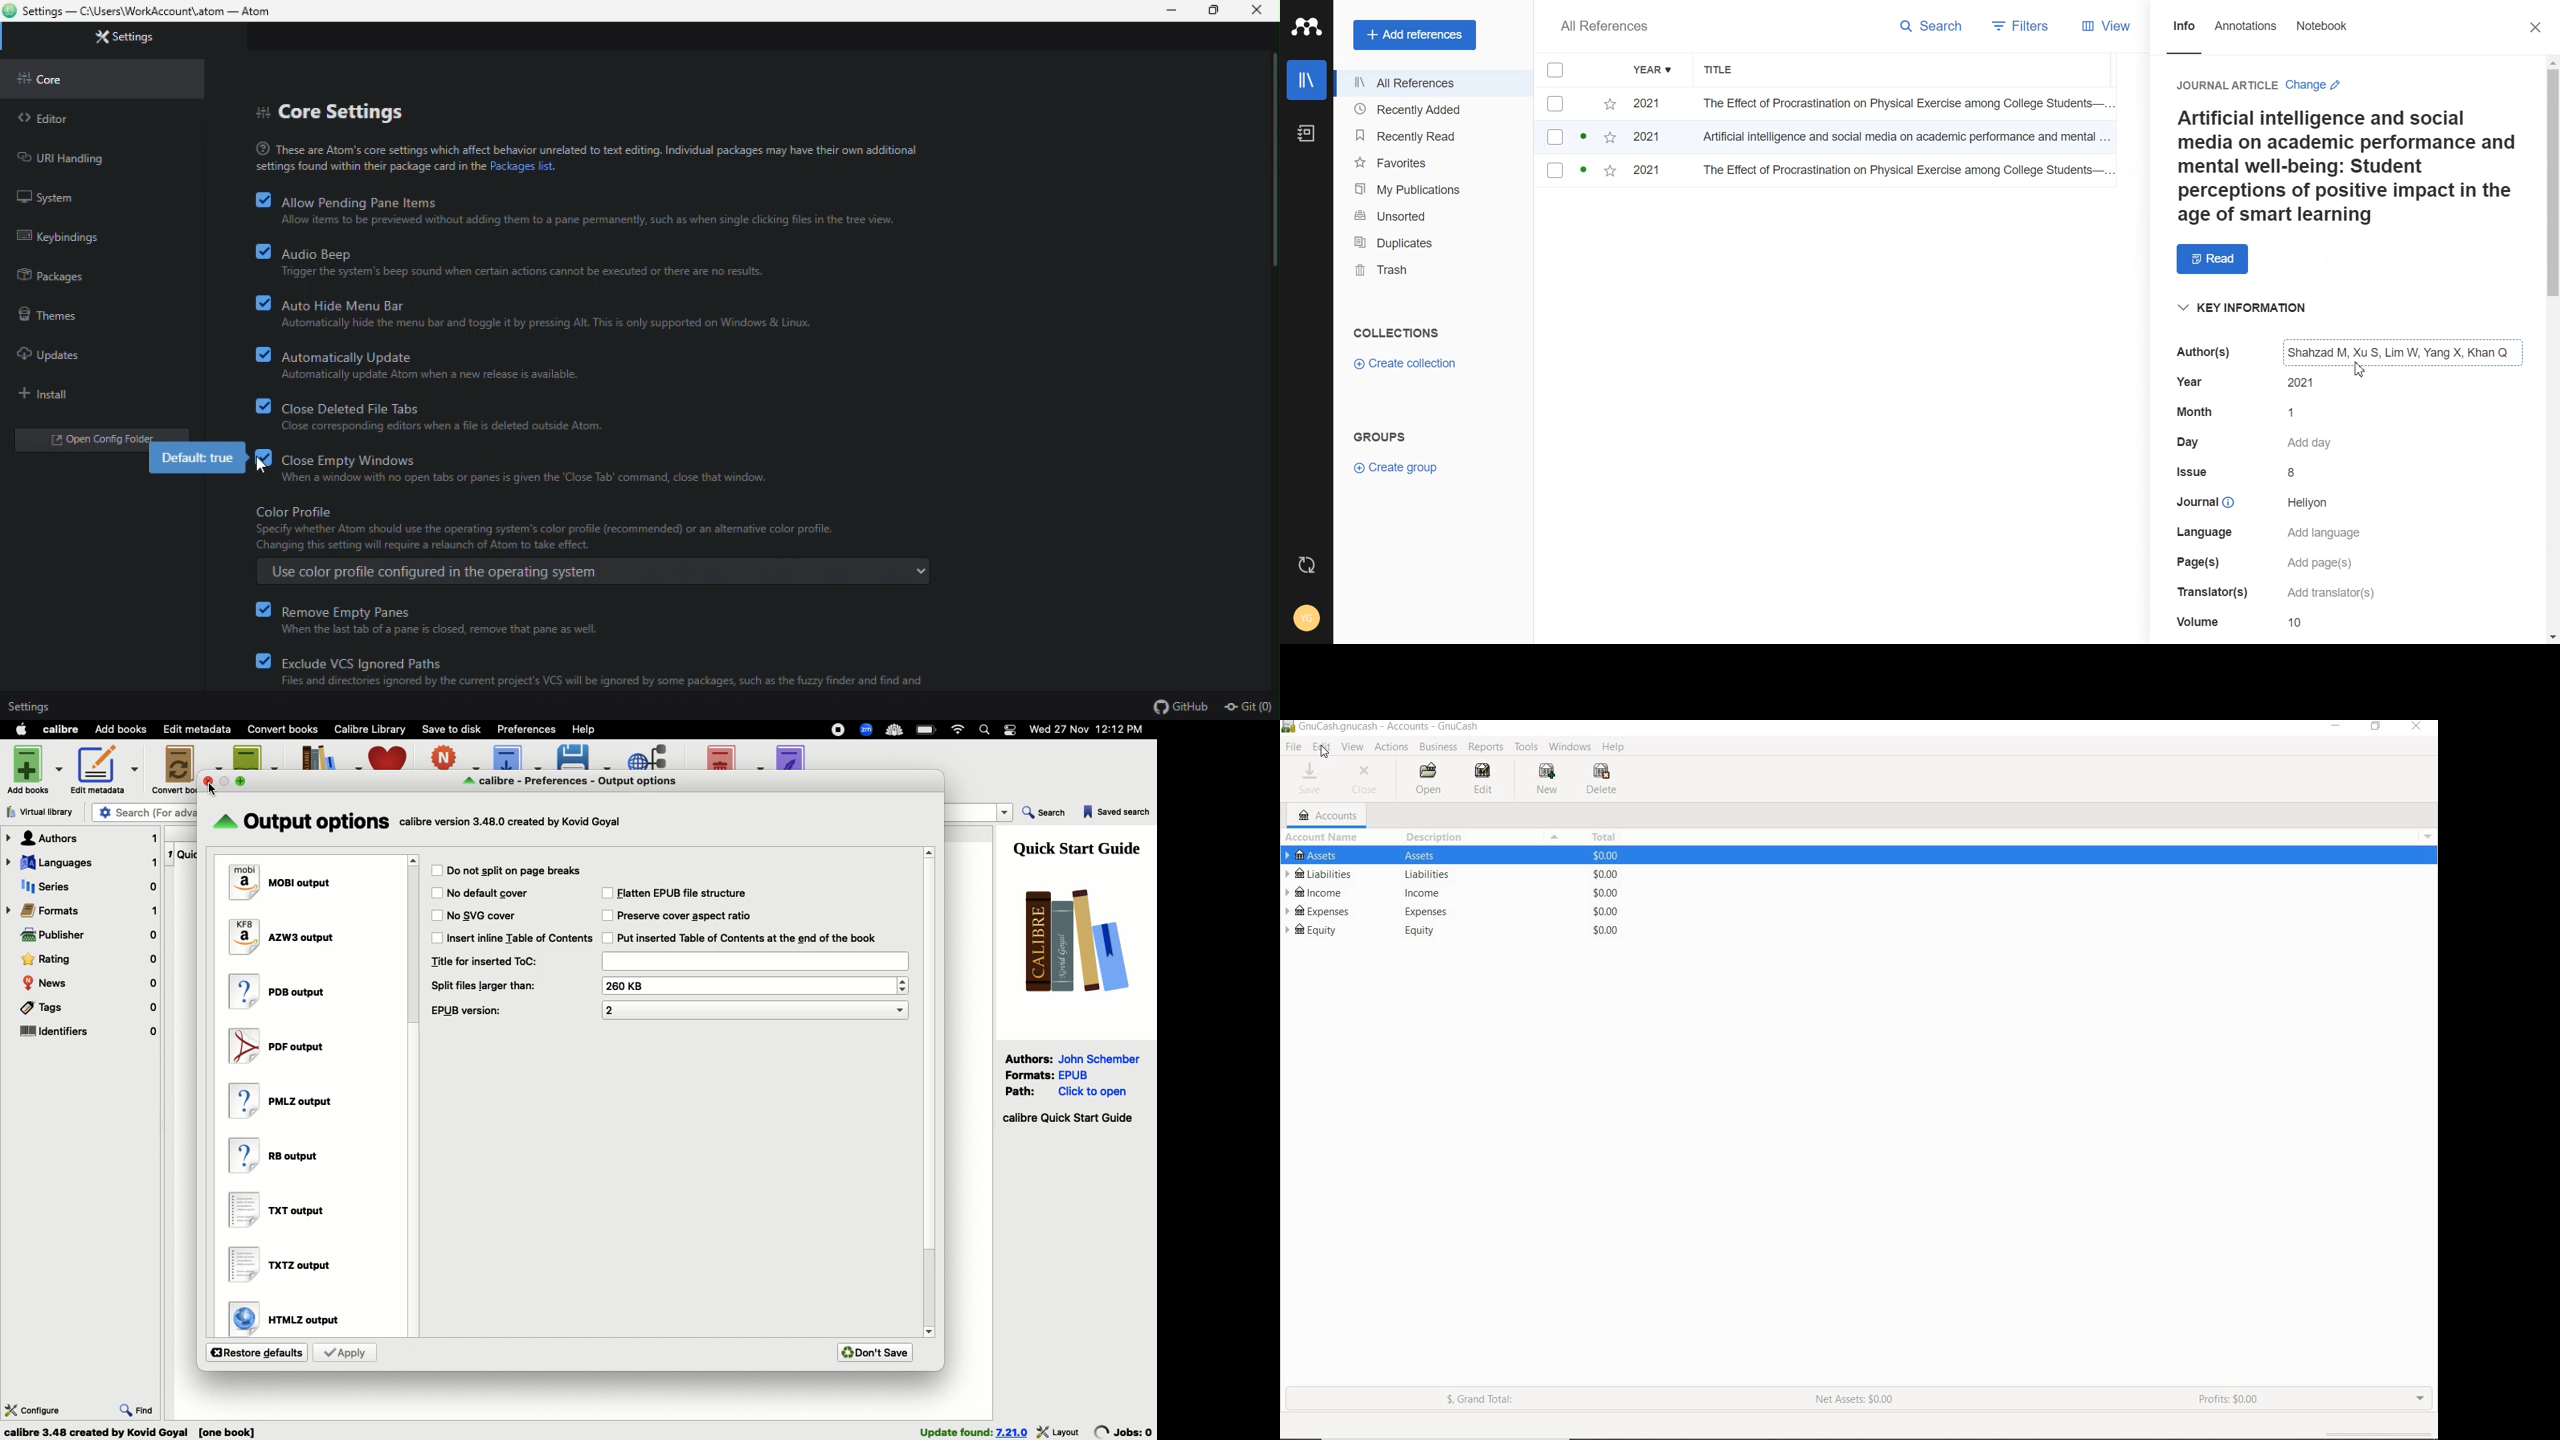 The height and width of the screenshot is (1456, 2576). What do you see at coordinates (607, 893) in the screenshot?
I see `Checkbox` at bounding box center [607, 893].